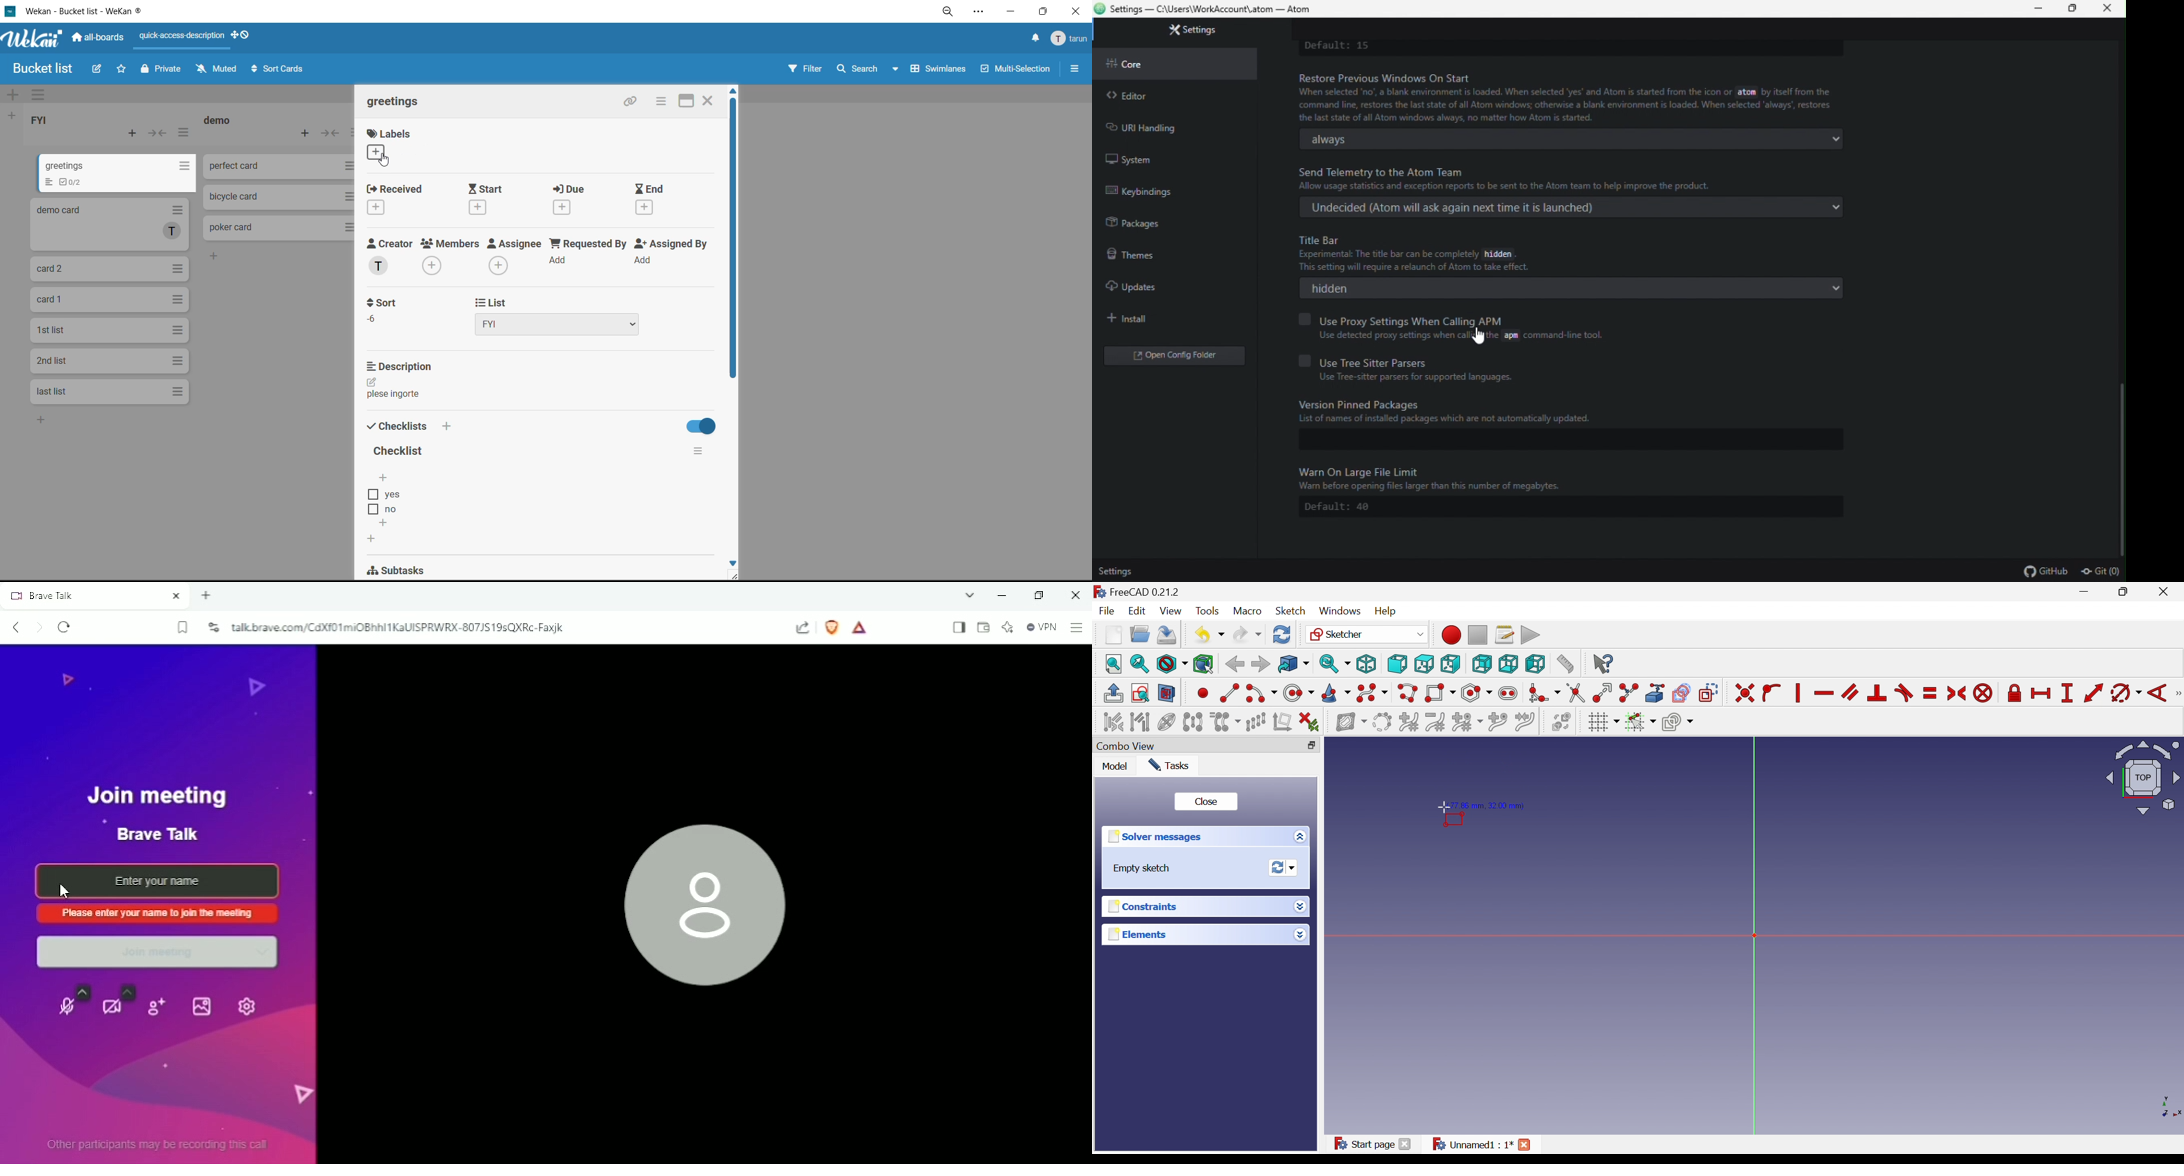  What do you see at coordinates (1115, 767) in the screenshot?
I see `Model` at bounding box center [1115, 767].